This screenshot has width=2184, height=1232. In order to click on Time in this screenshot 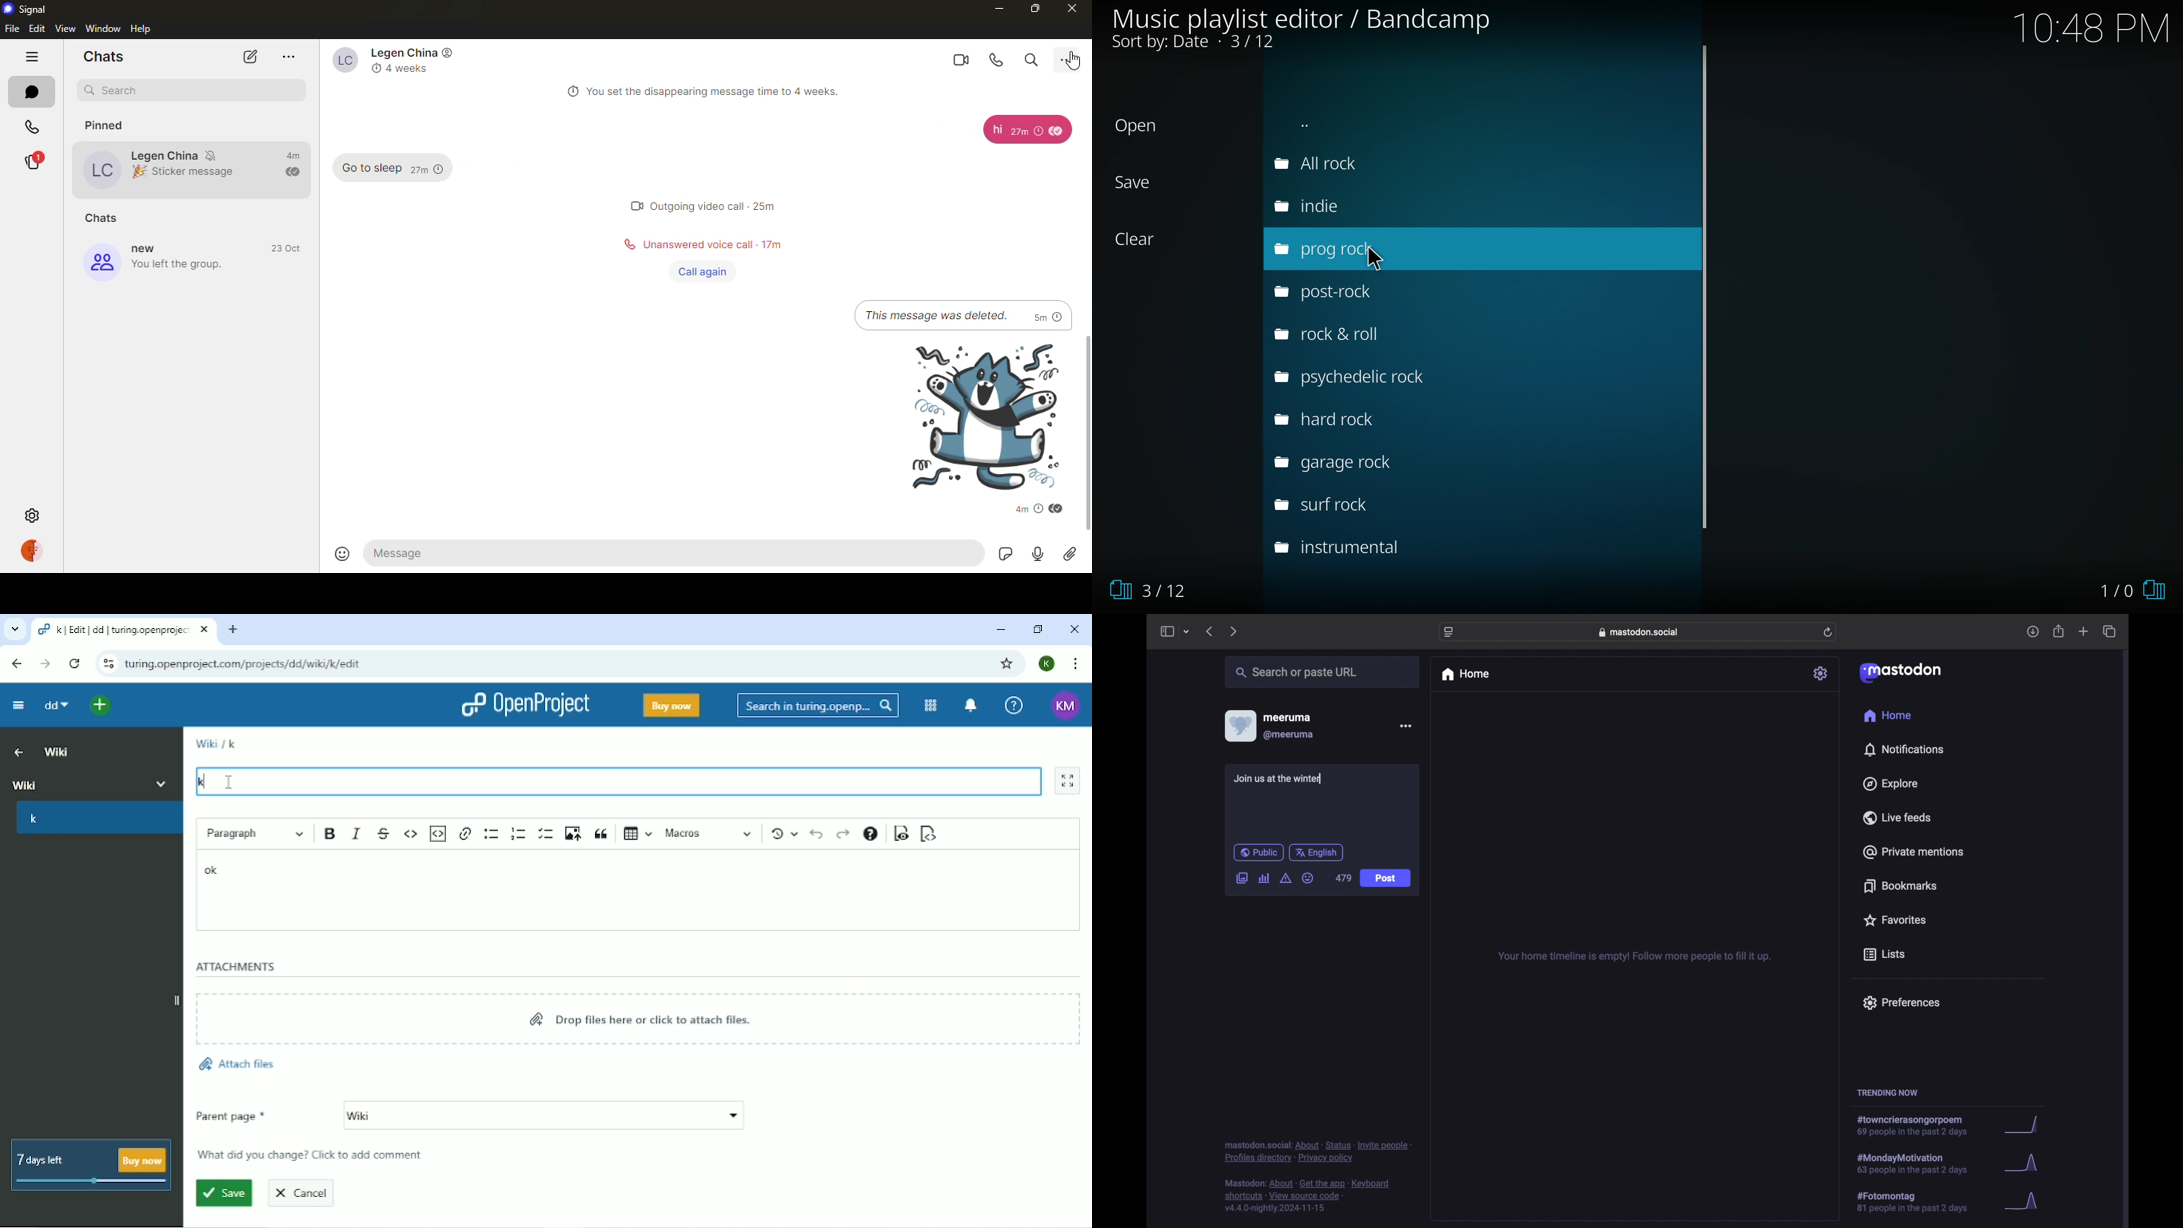, I will do `click(2095, 29)`.